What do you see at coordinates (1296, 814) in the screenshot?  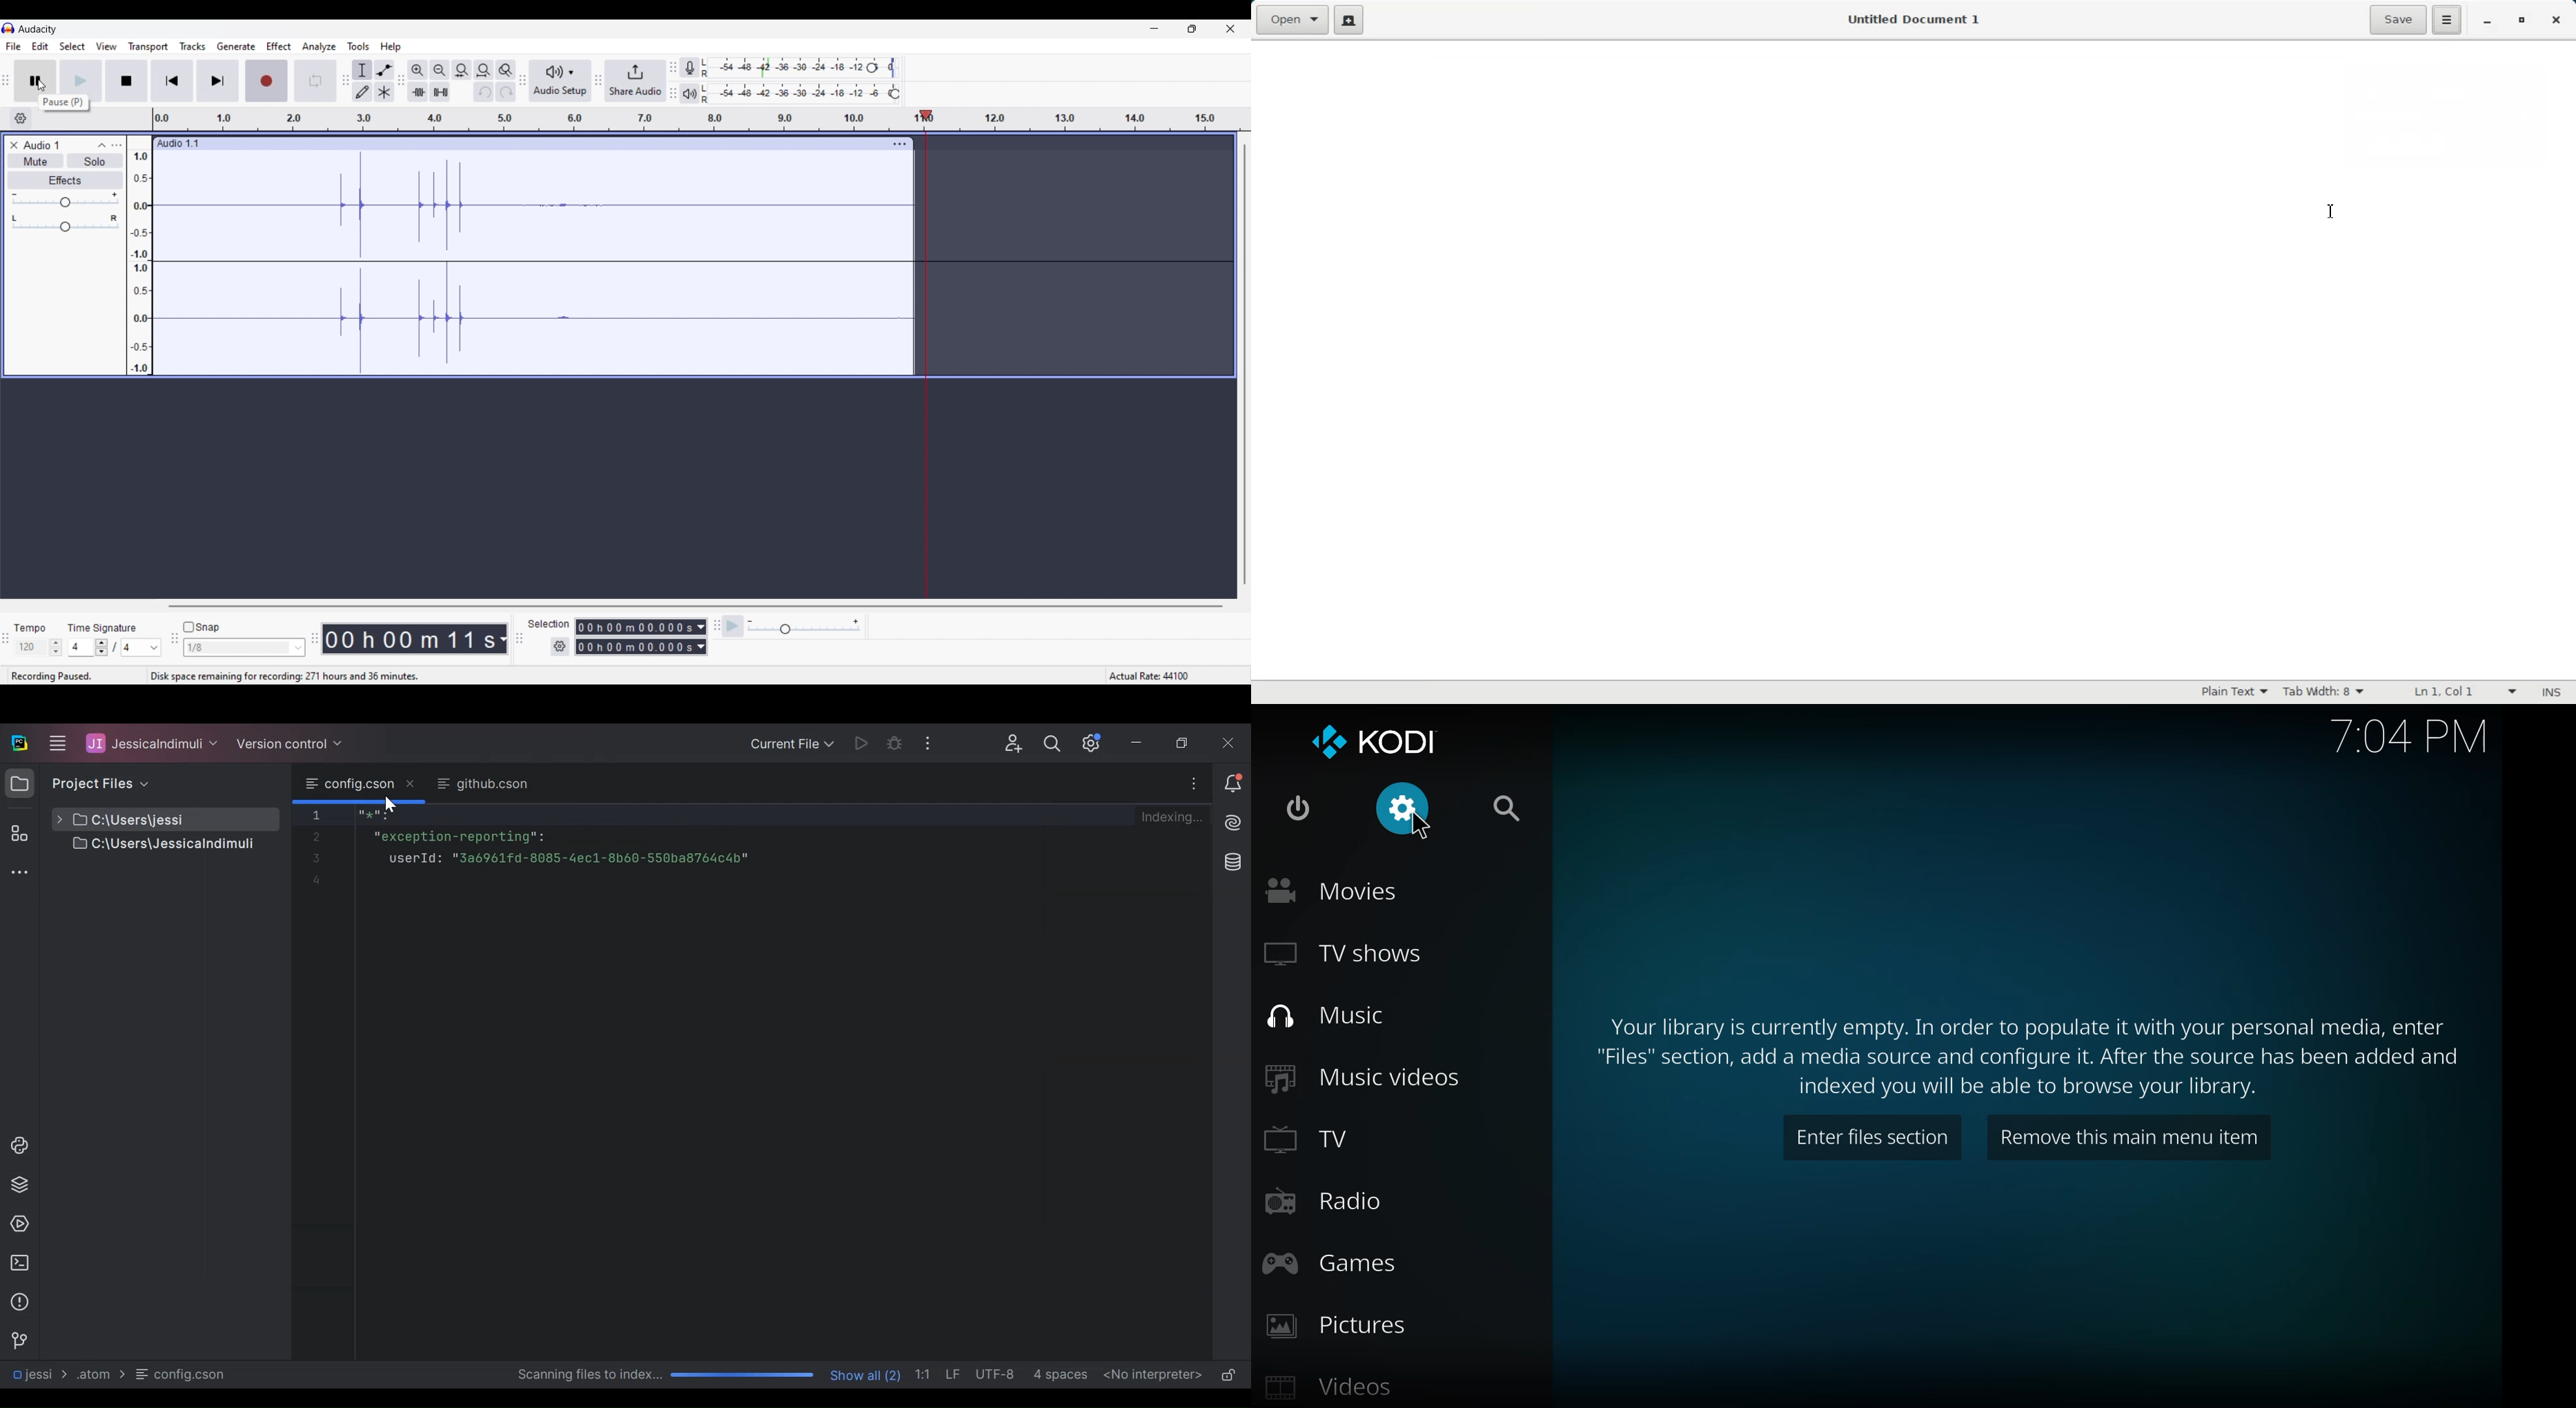 I see `power` at bounding box center [1296, 814].